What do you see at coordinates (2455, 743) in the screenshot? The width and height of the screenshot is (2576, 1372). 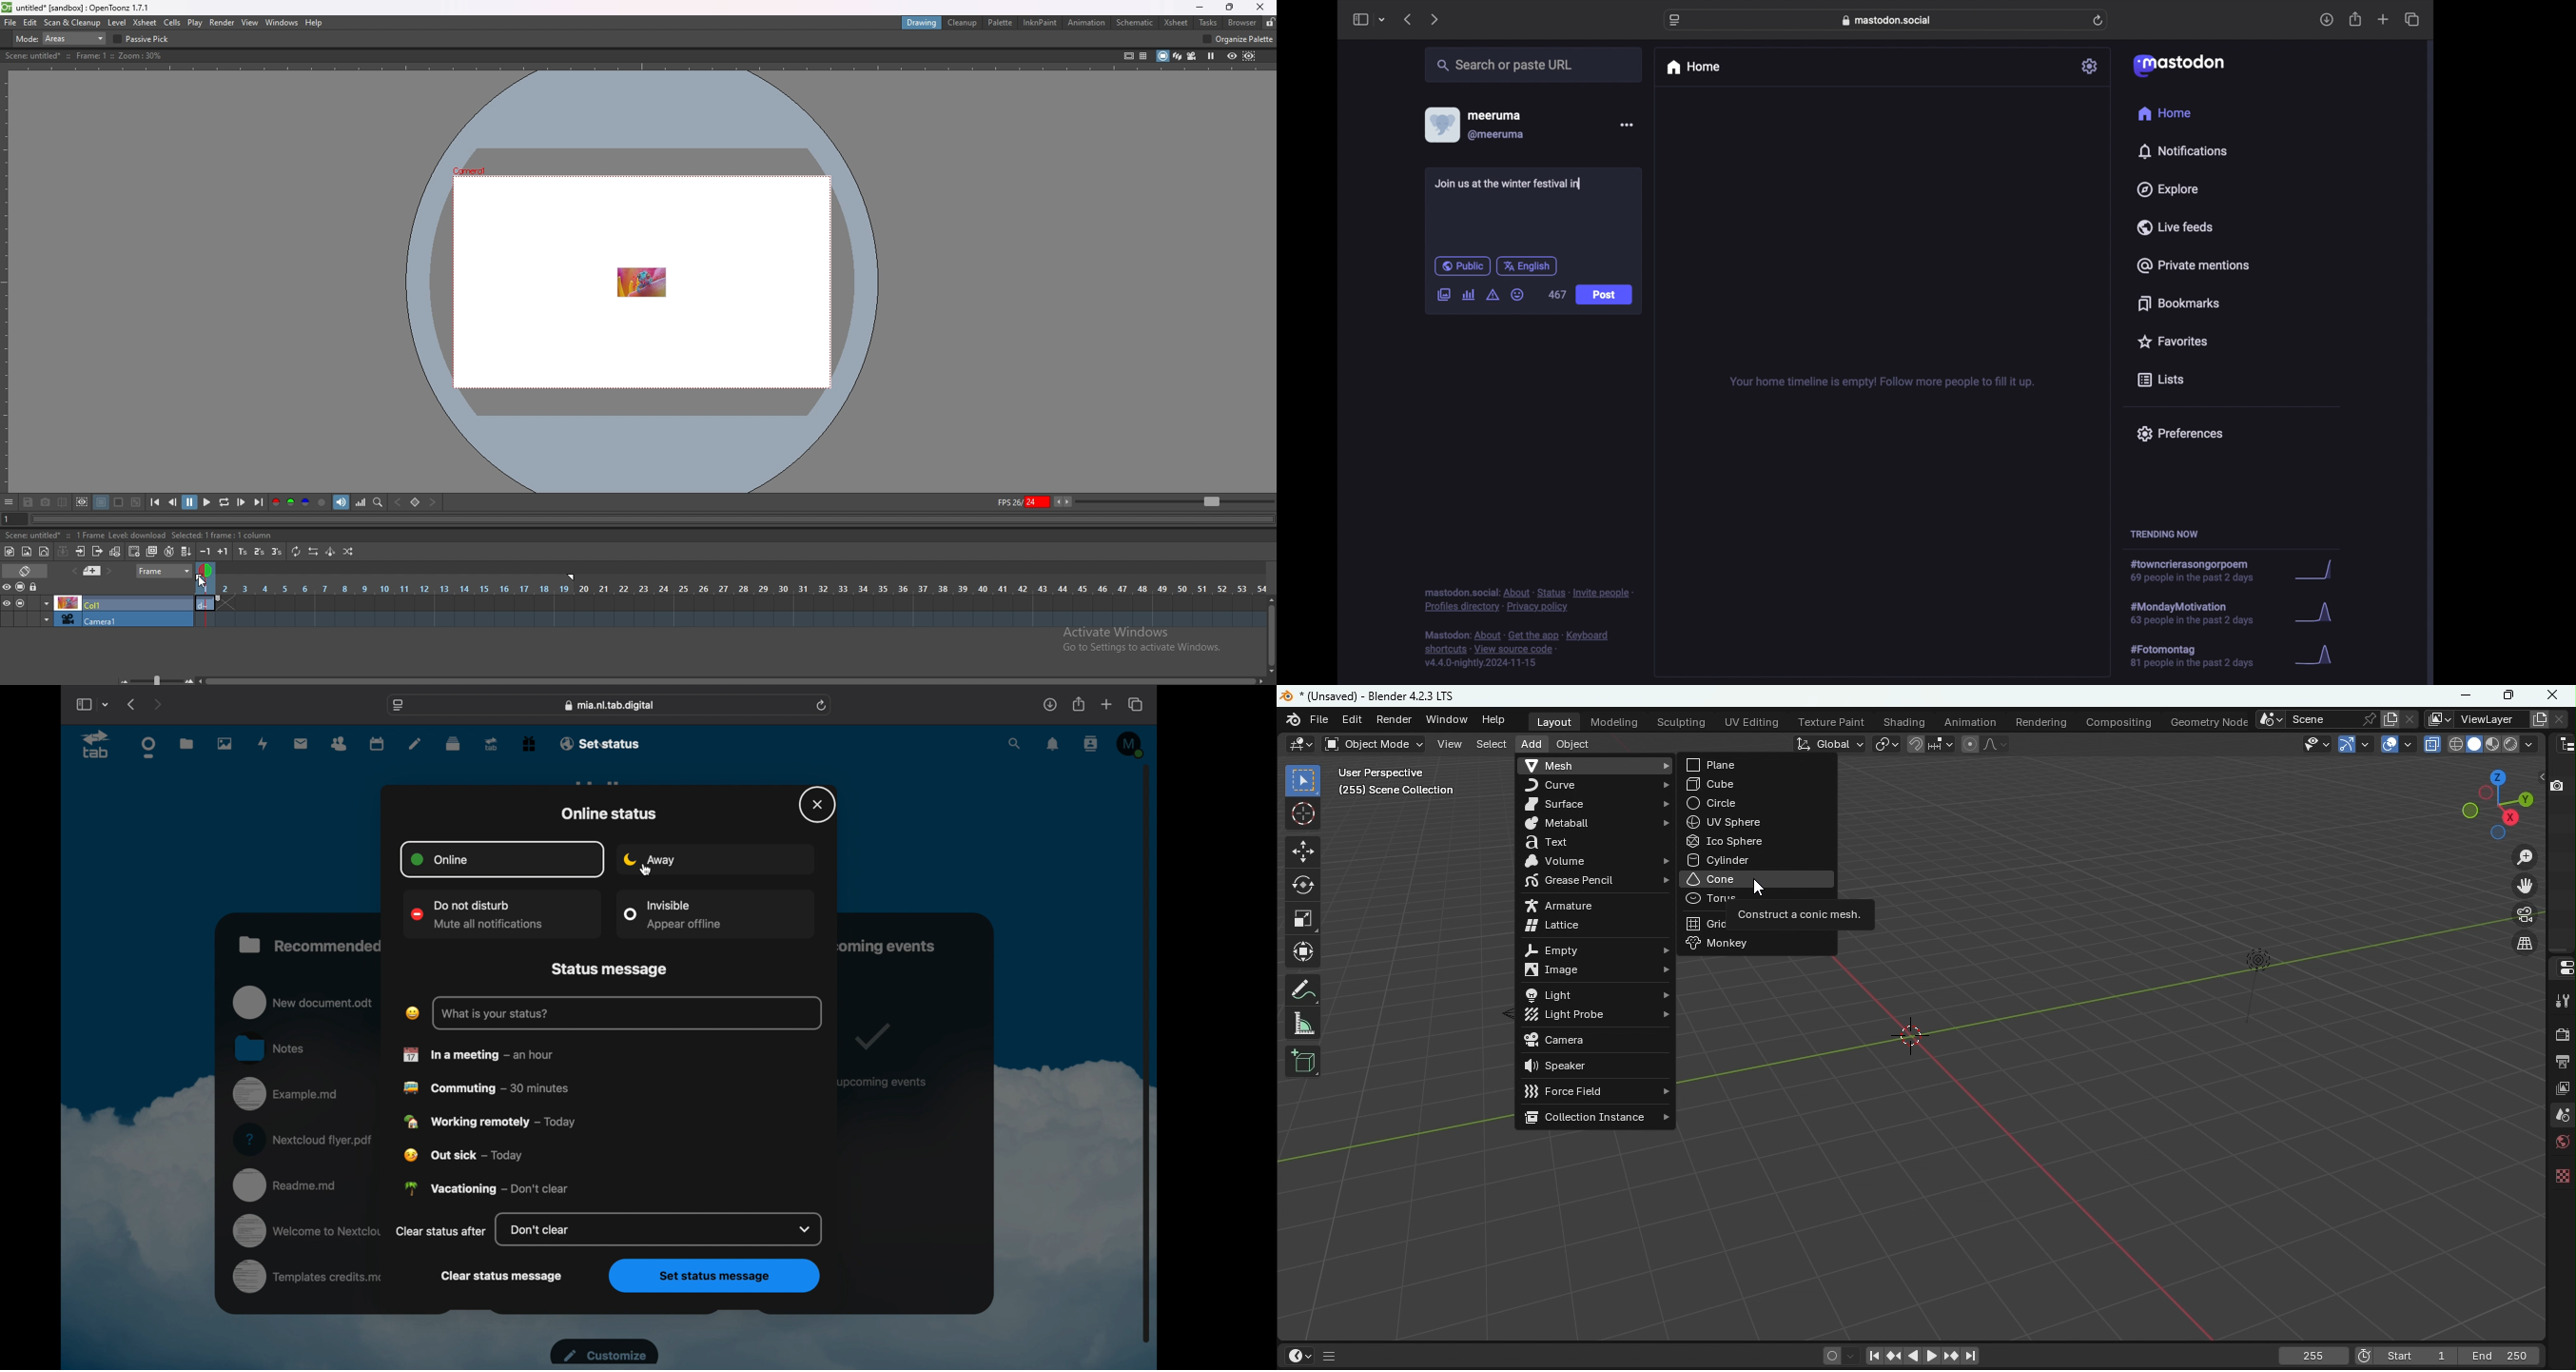 I see `Viewport shading: Wireframe` at bounding box center [2455, 743].